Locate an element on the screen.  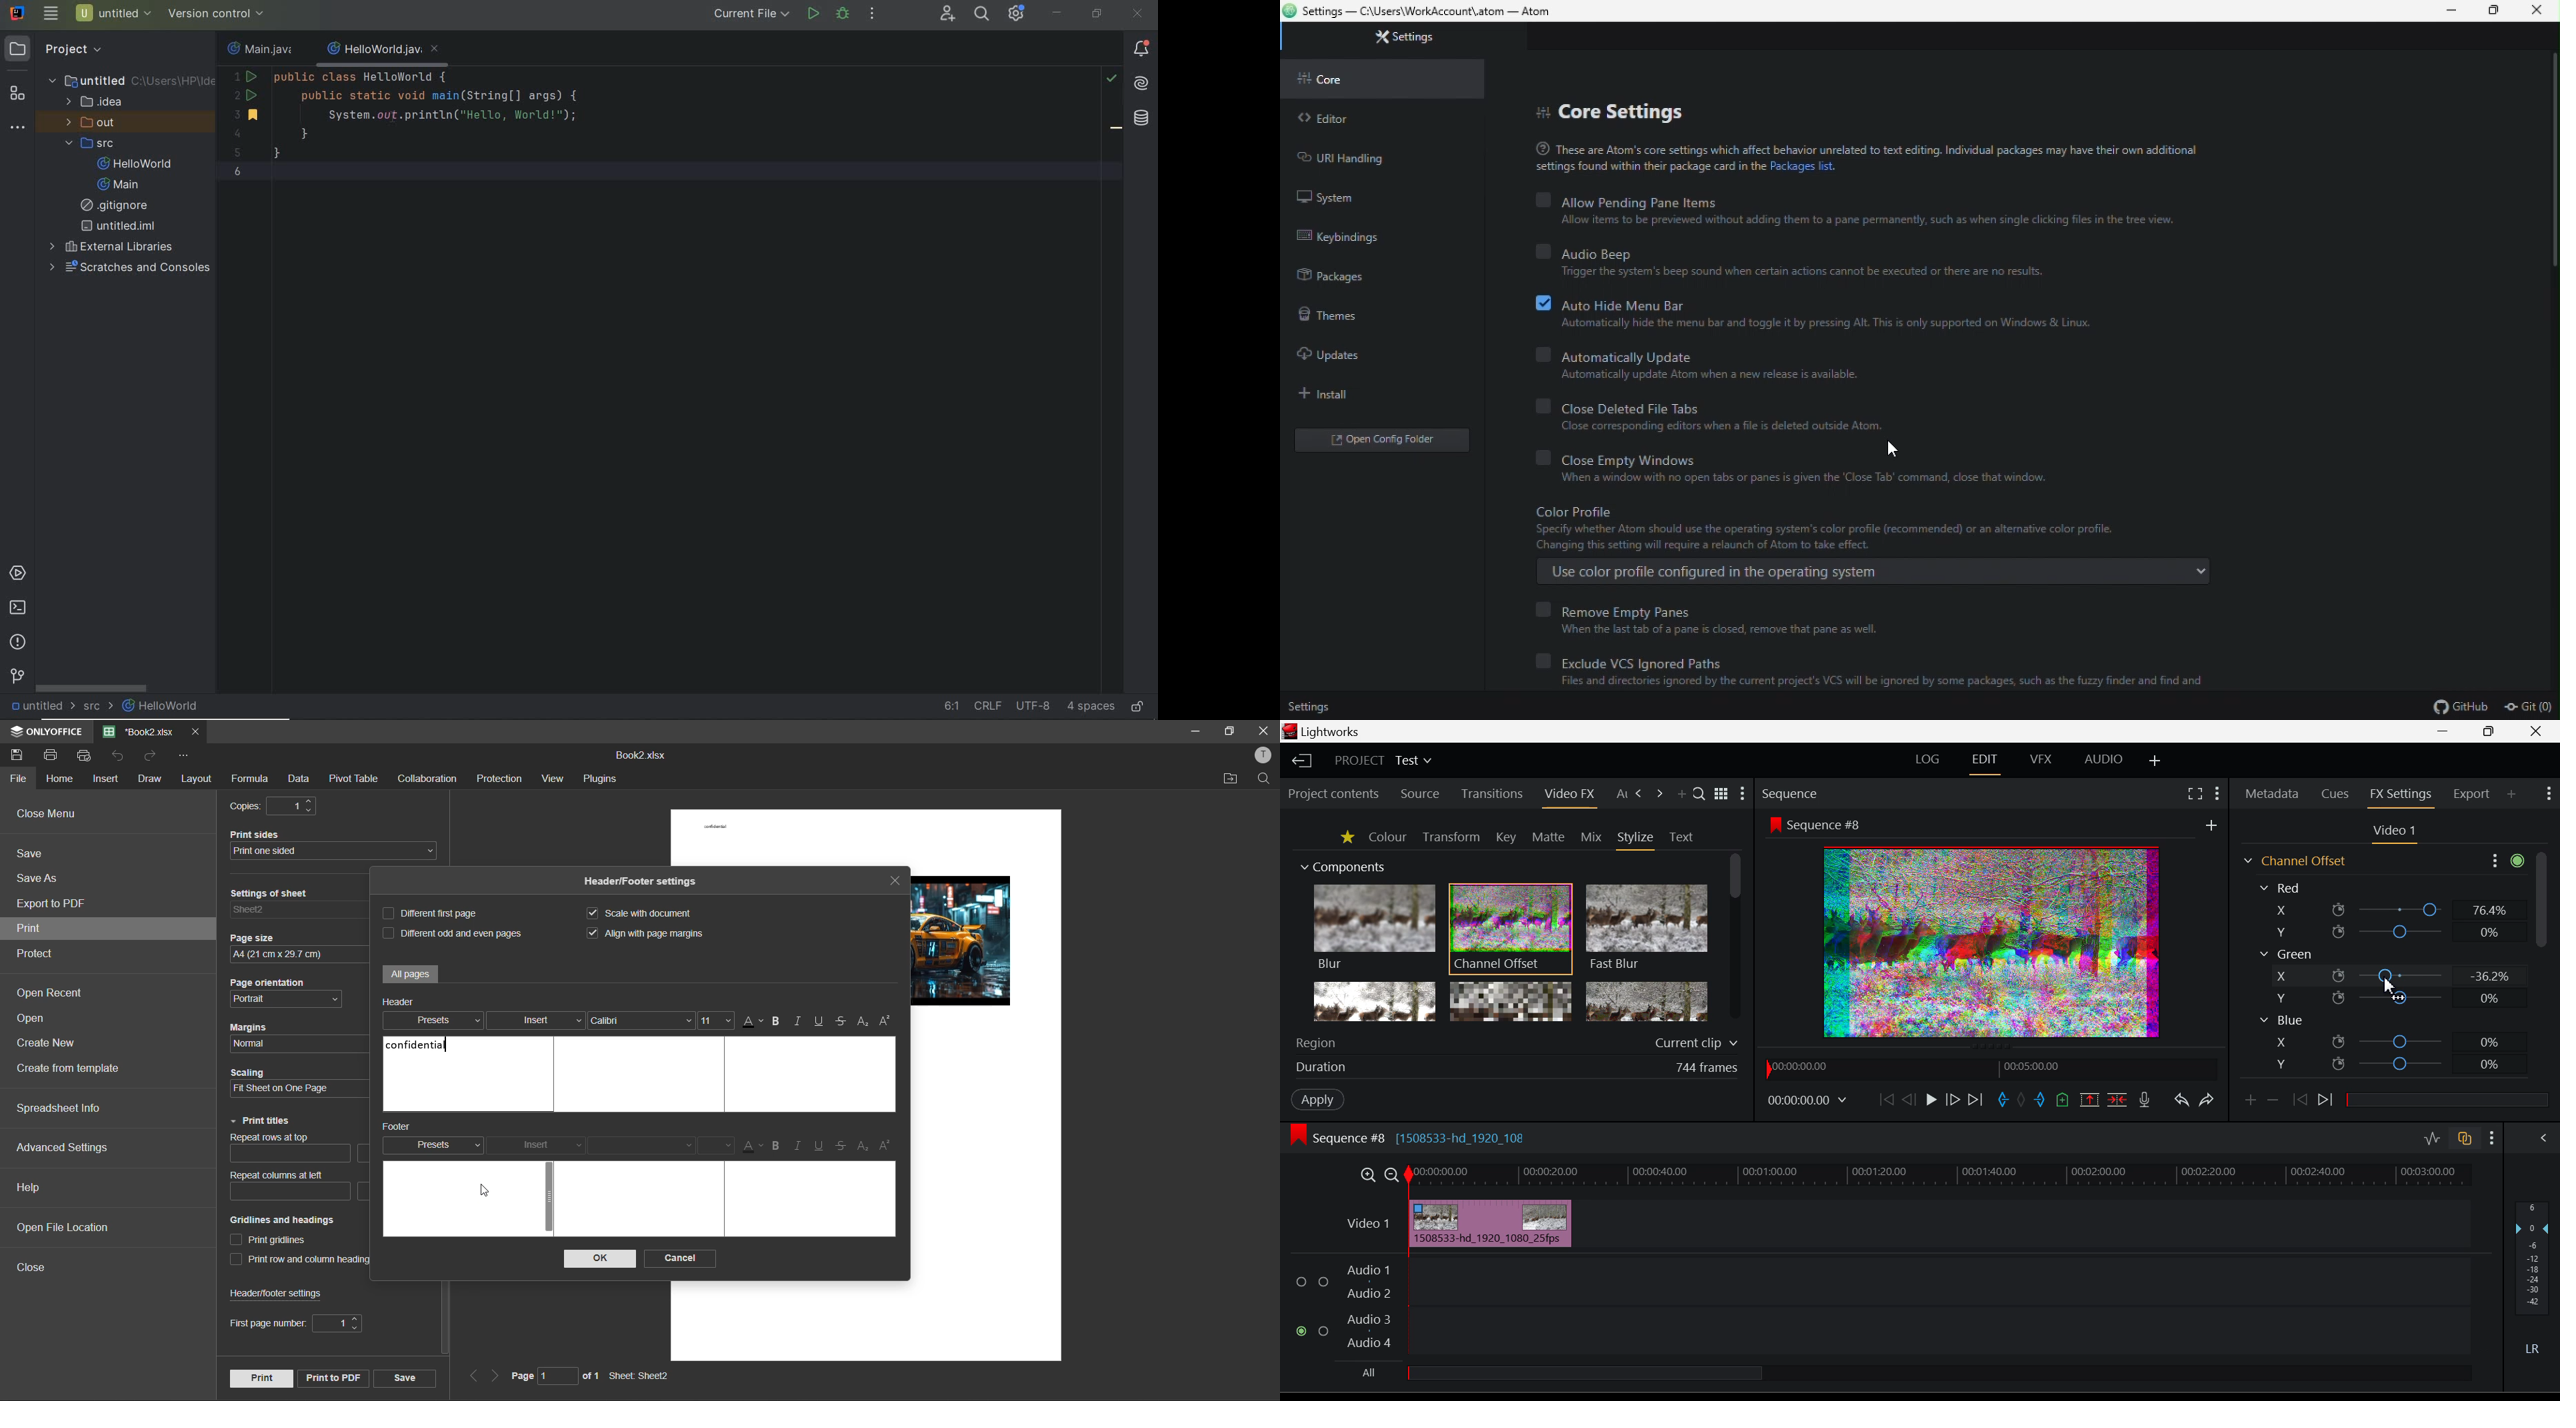
keybindings is located at coordinates (1378, 237).